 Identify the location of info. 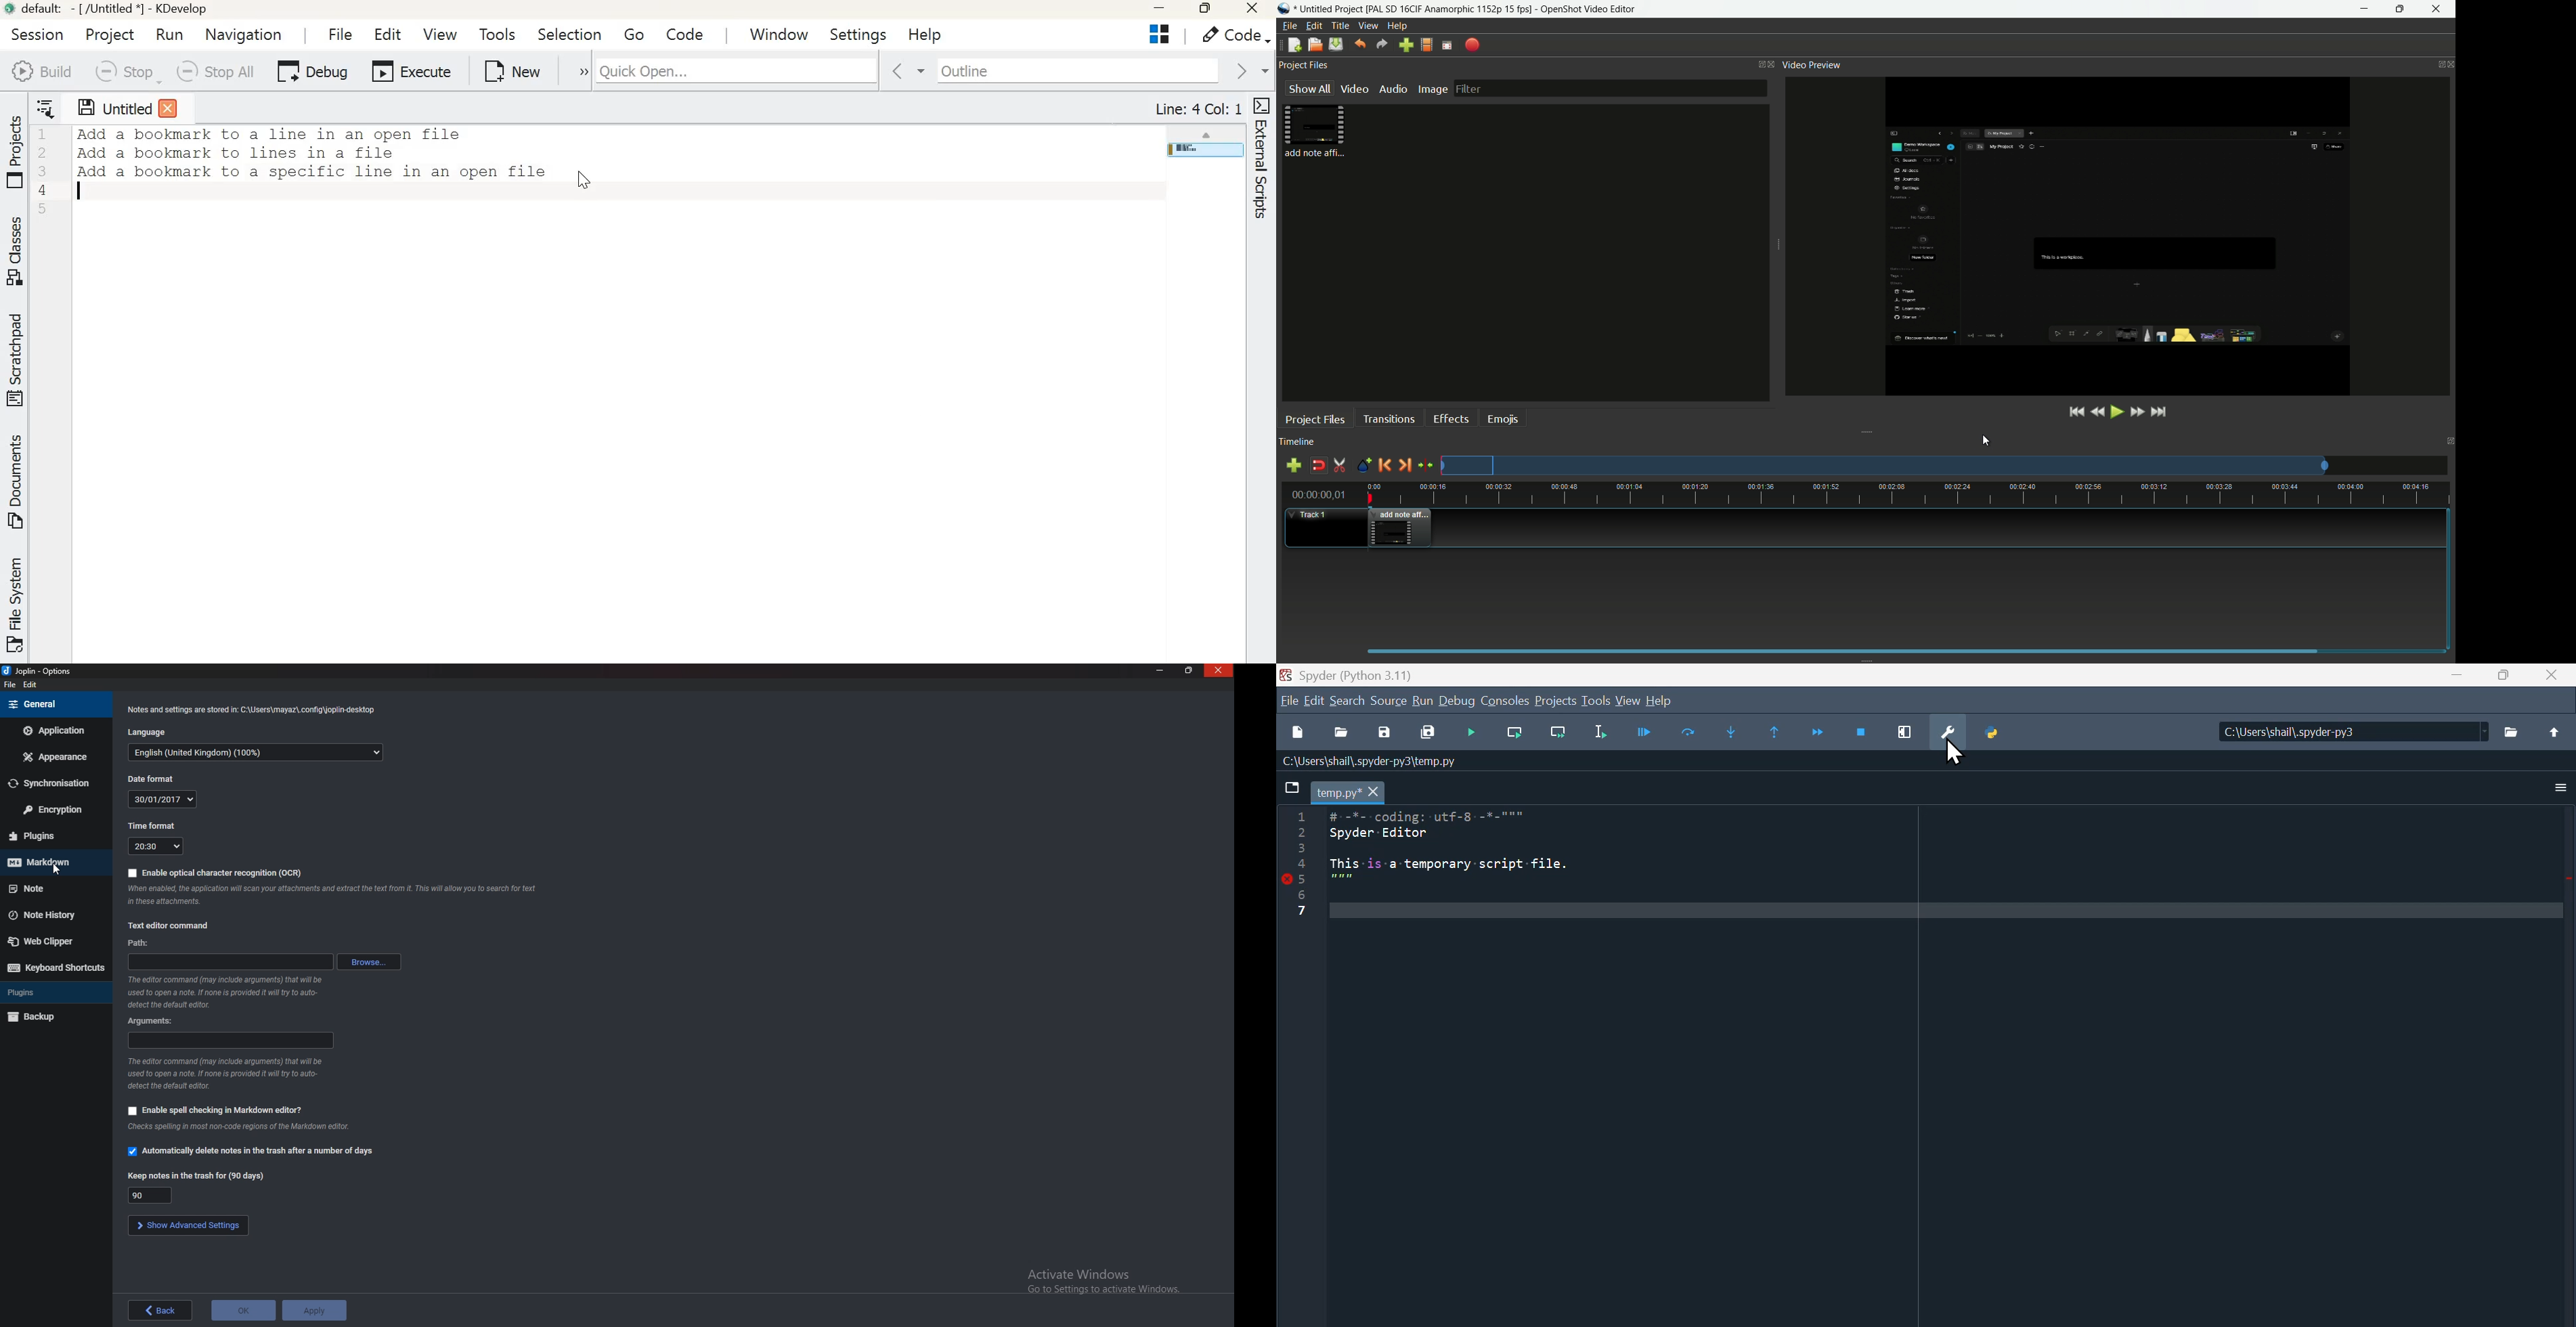
(256, 709).